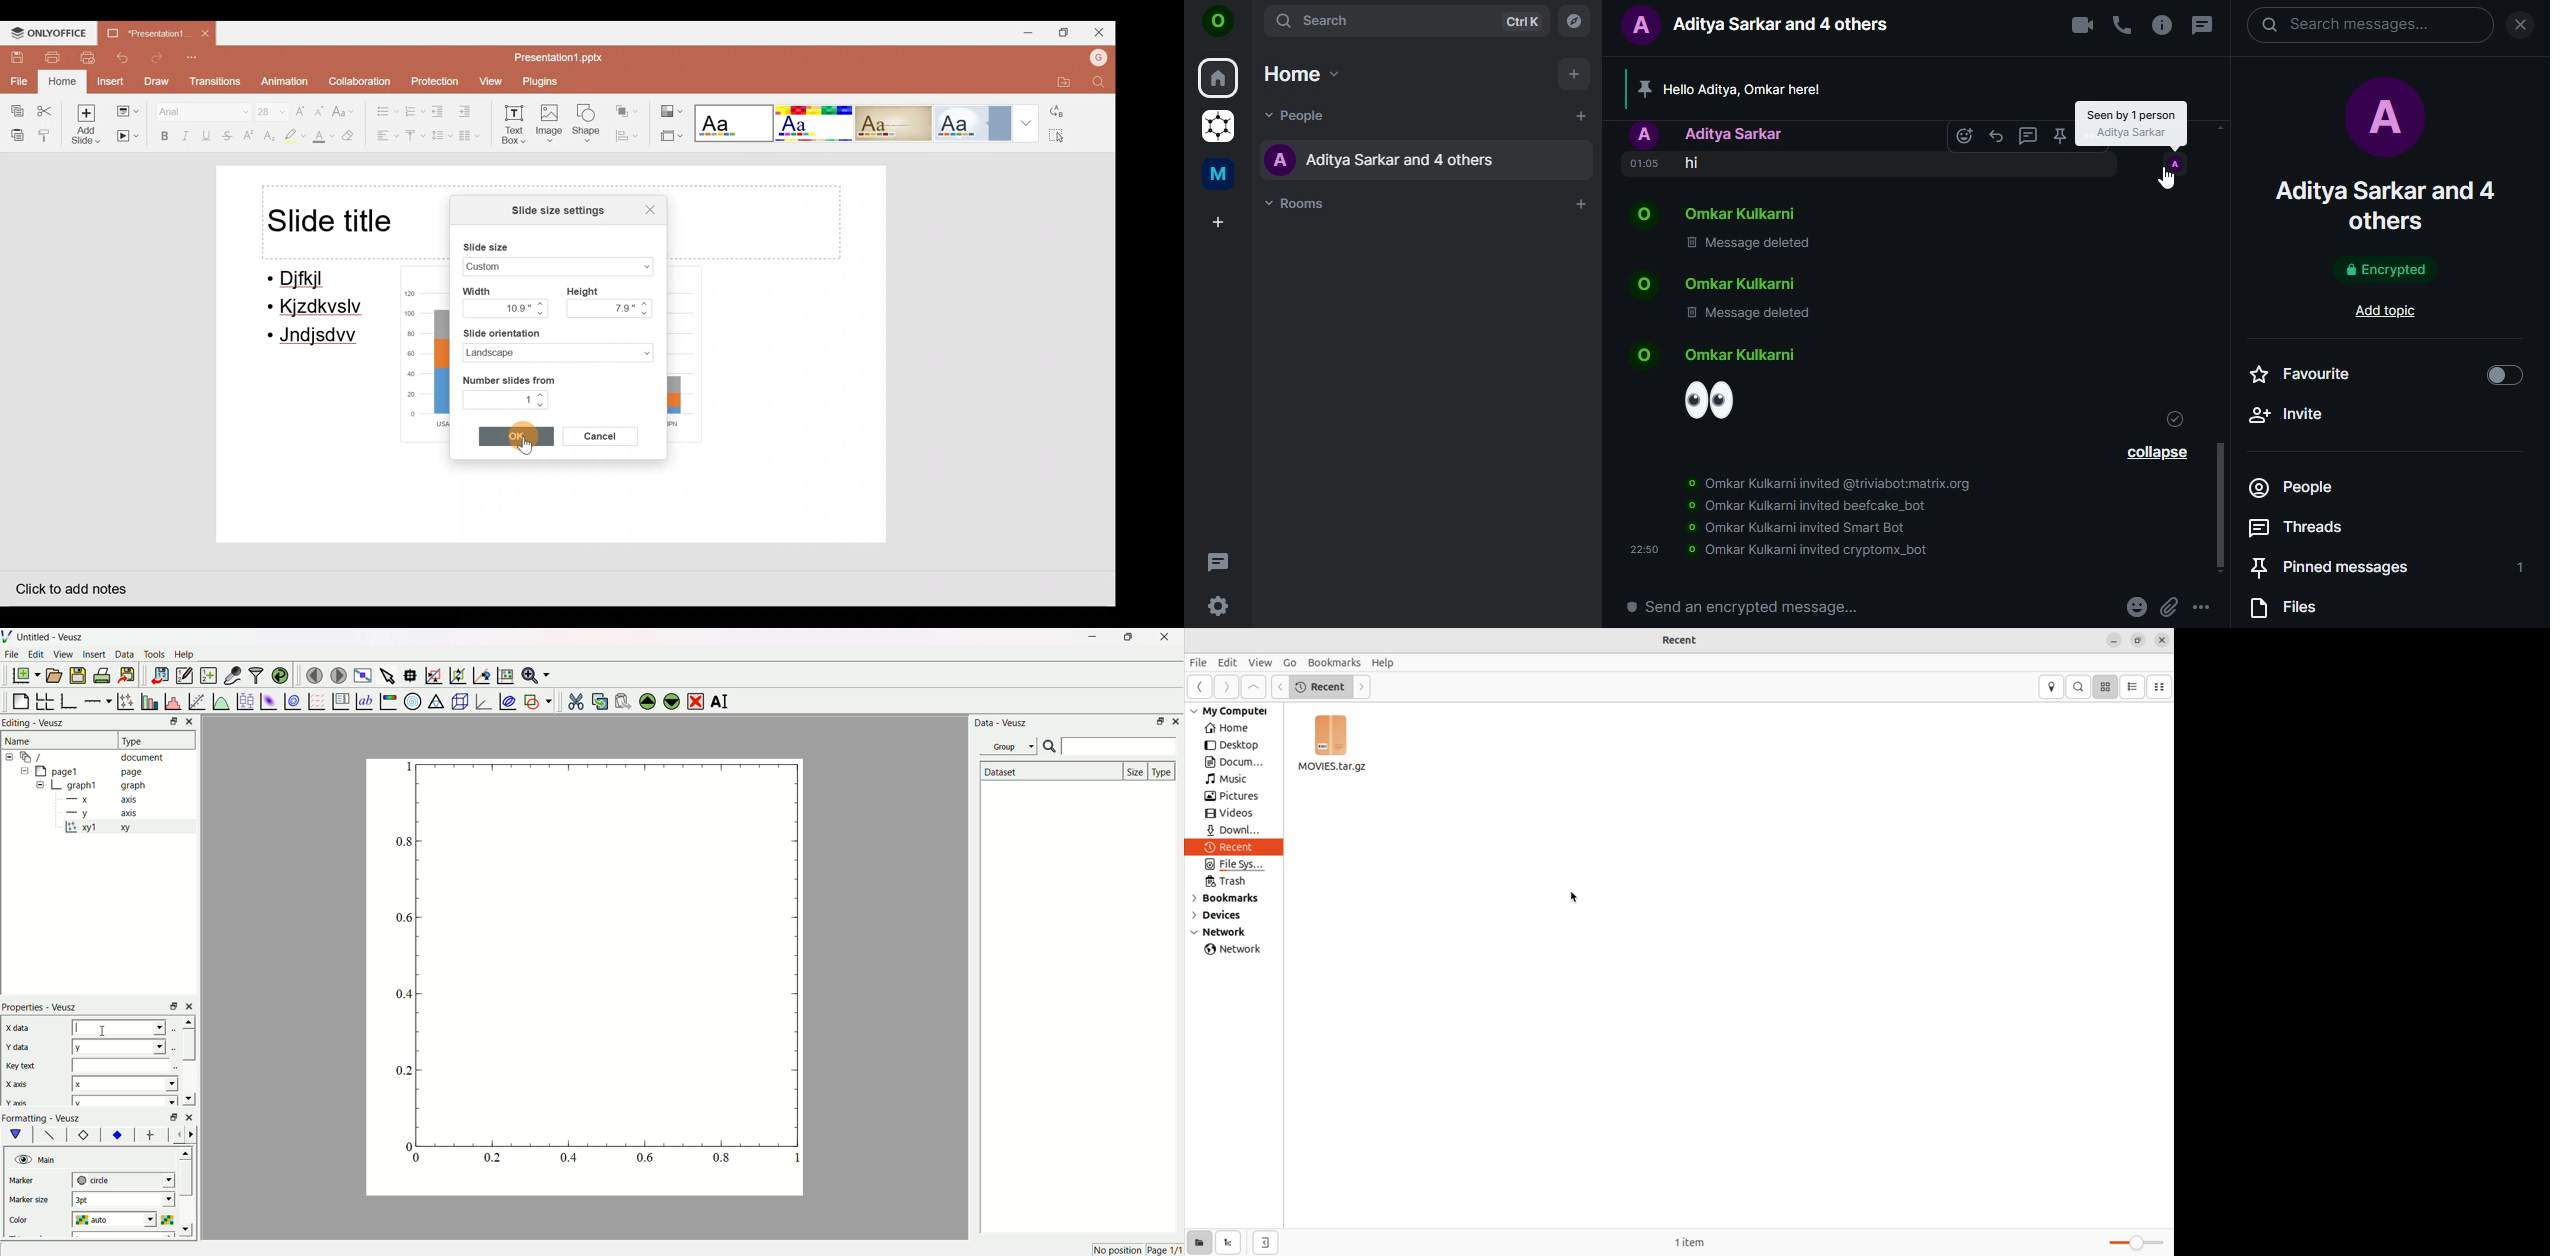 The width and height of the screenshot is (2576, 1260). What do you see at coordinates (64, 655) in the screenshot?
I see `View` at bounding box center [64, 655].